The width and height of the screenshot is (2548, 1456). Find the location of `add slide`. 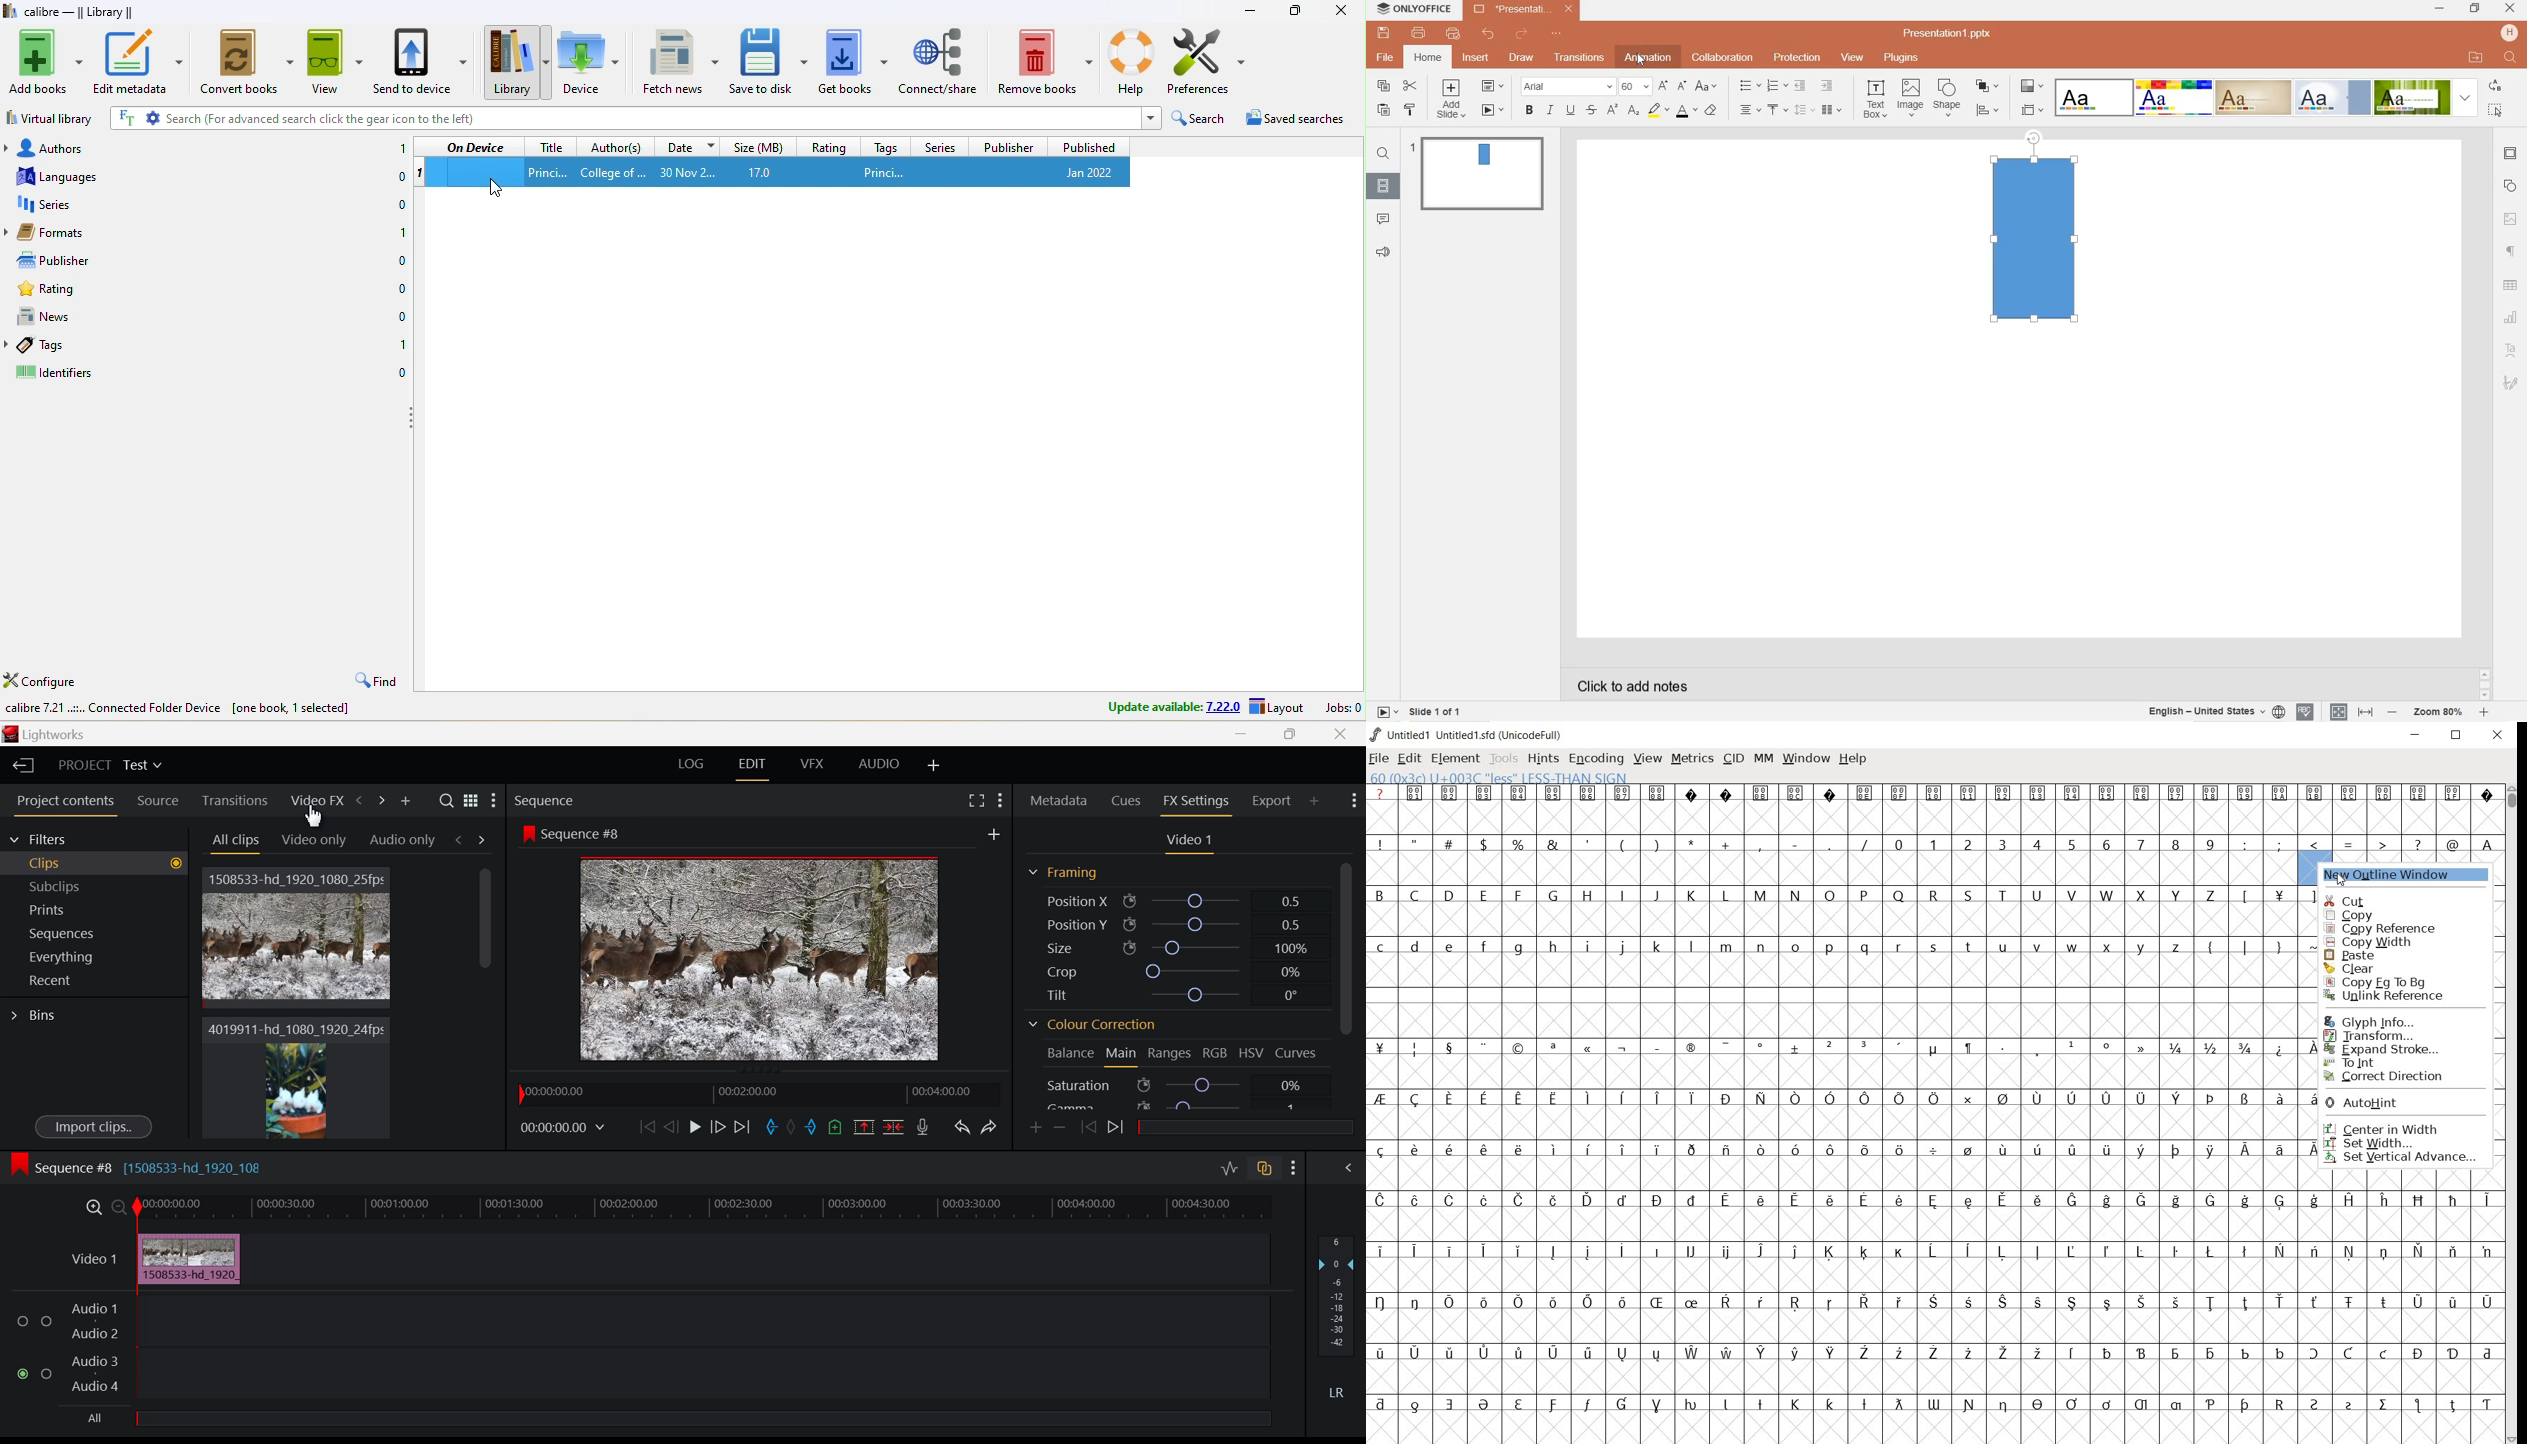

add slide is located at coordinates (1453, 100).